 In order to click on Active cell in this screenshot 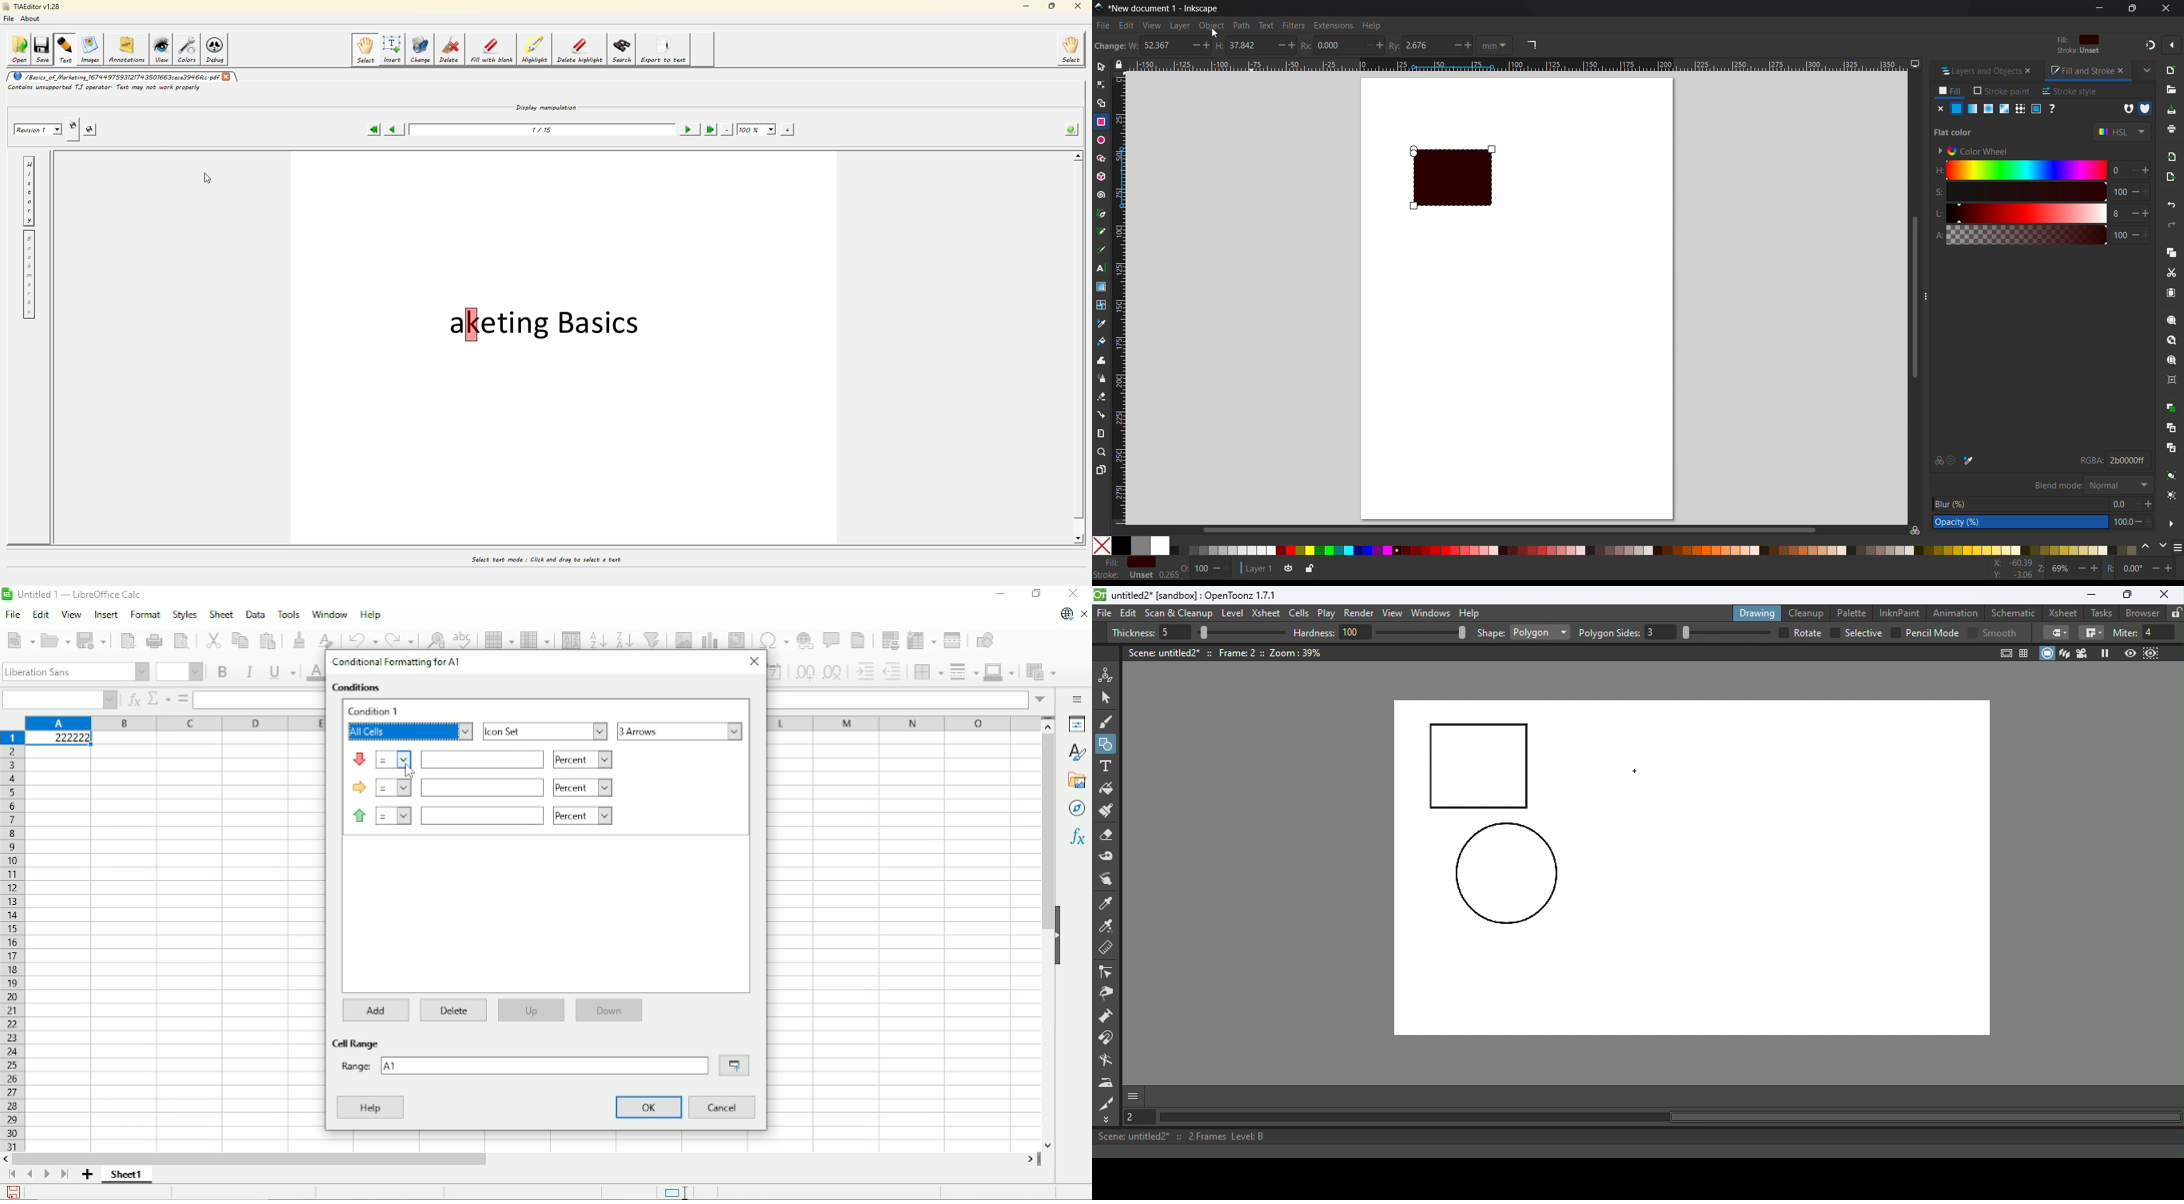, I will do `click(58, 740)`.